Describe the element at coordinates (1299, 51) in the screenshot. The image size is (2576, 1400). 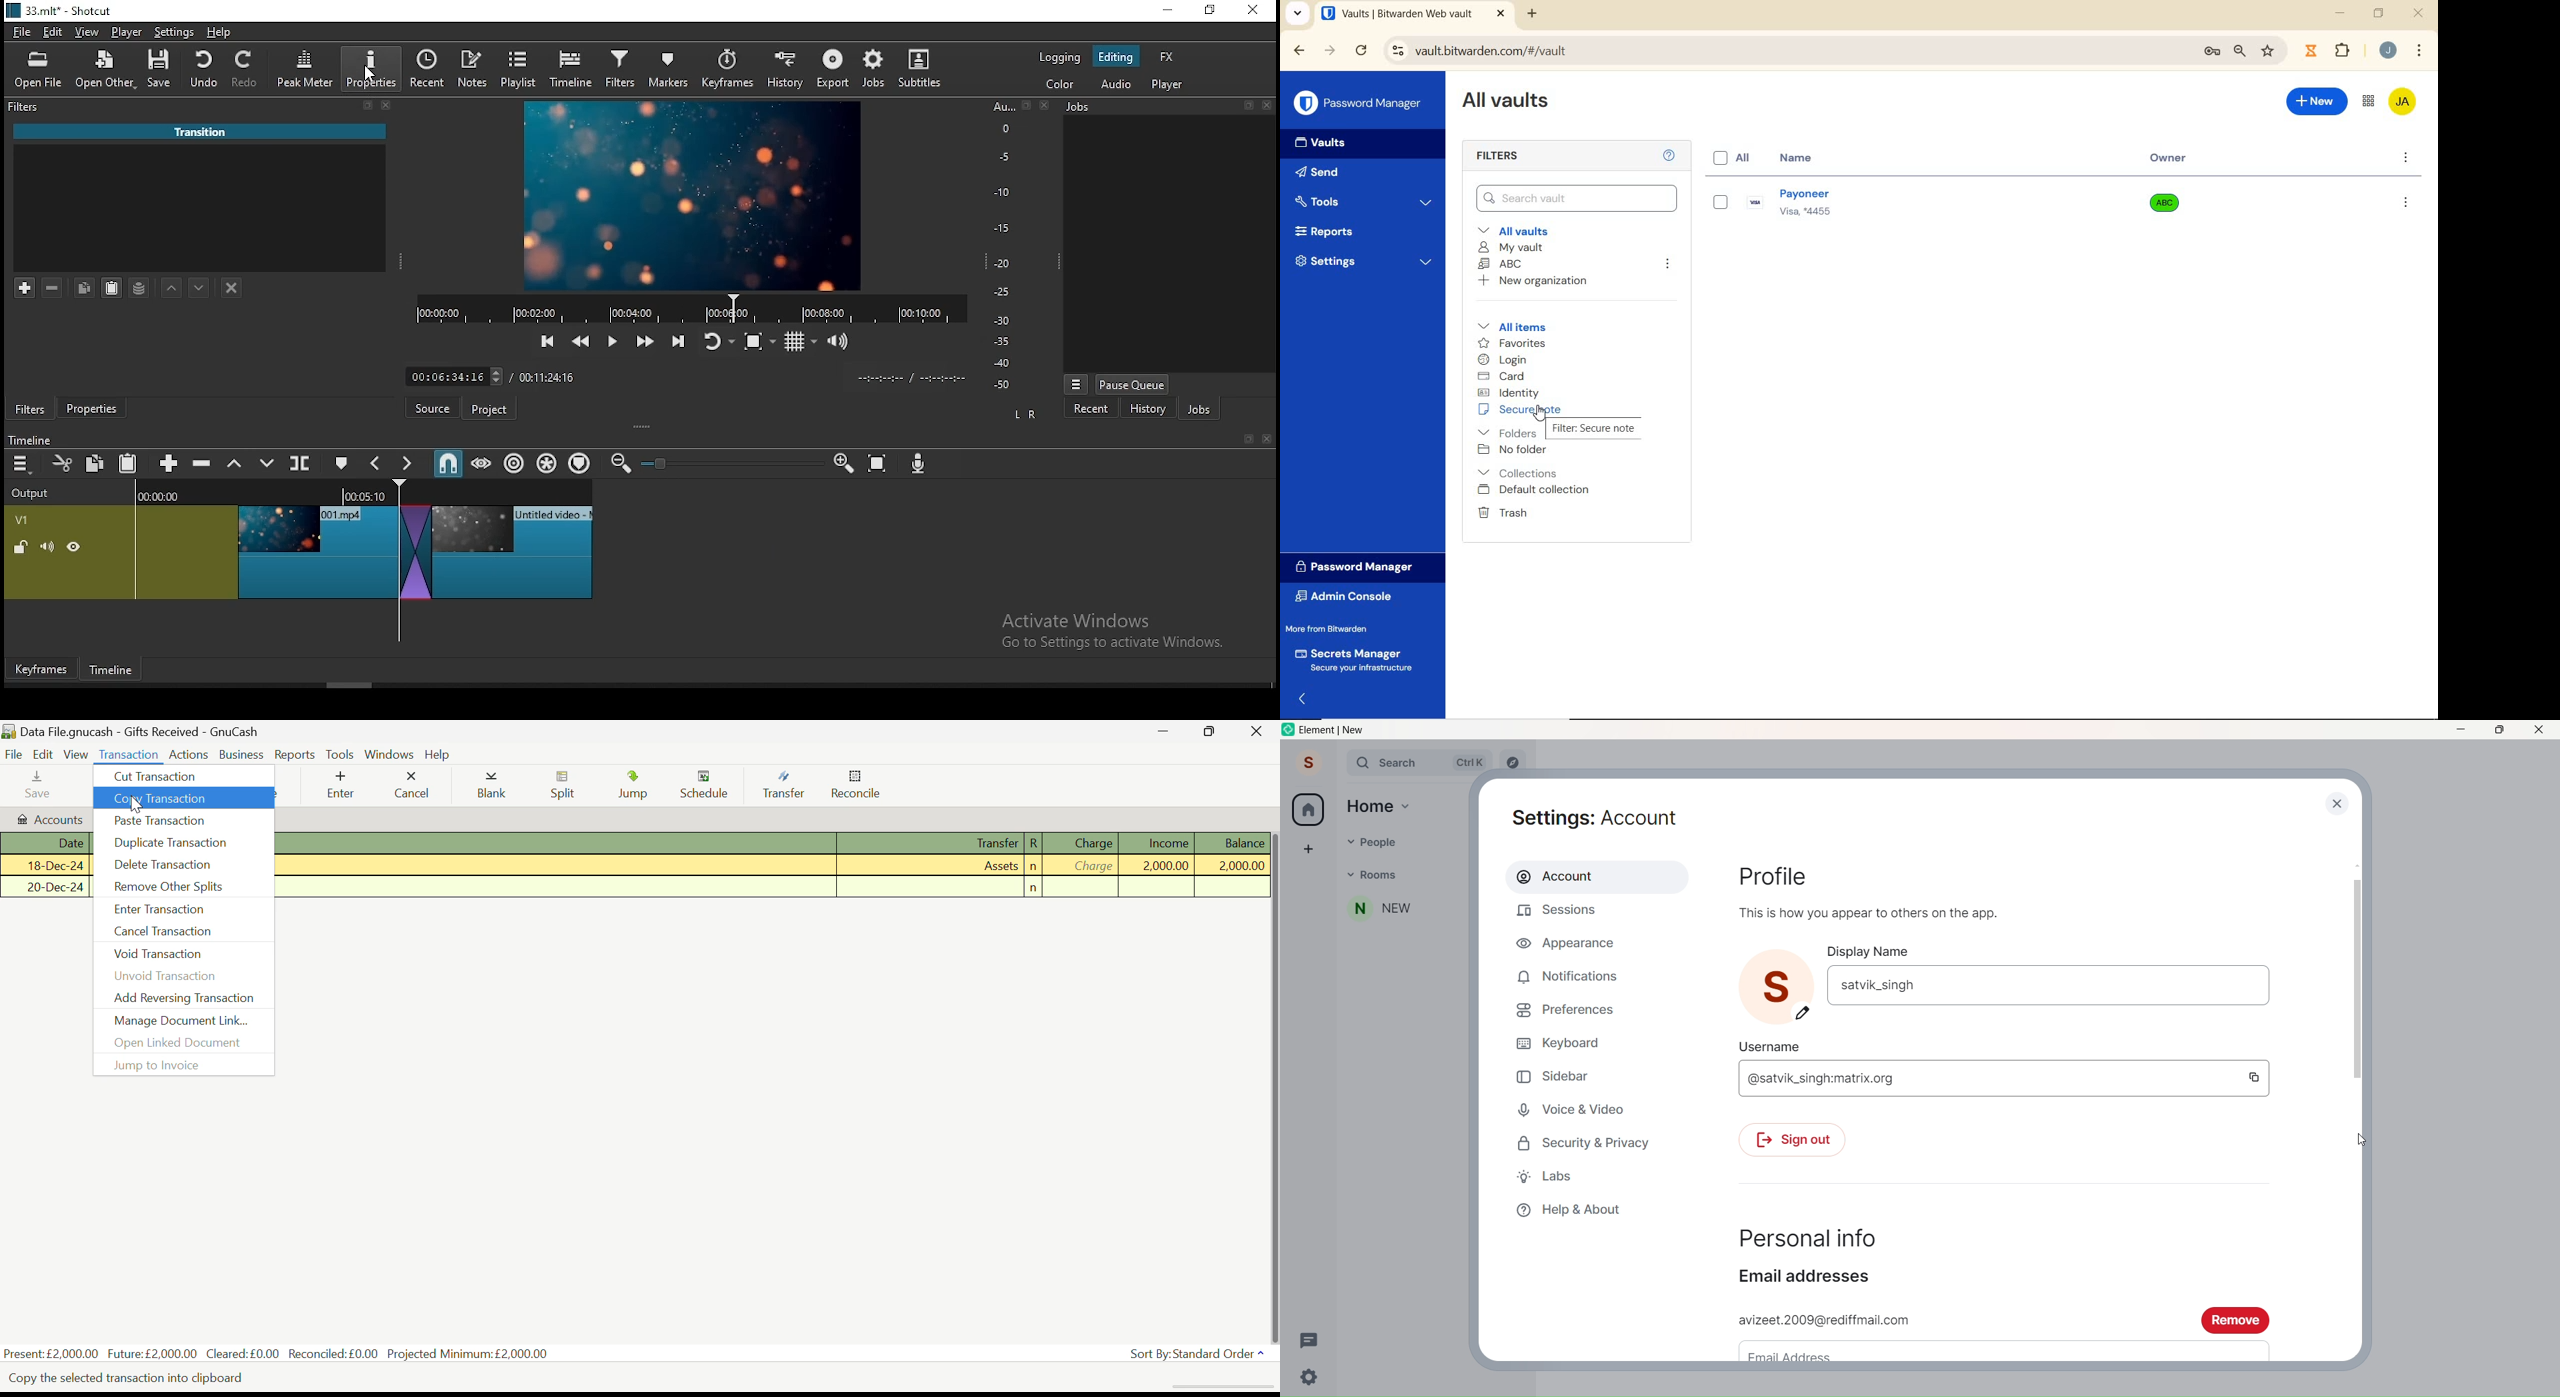
I see `backward` at that location.